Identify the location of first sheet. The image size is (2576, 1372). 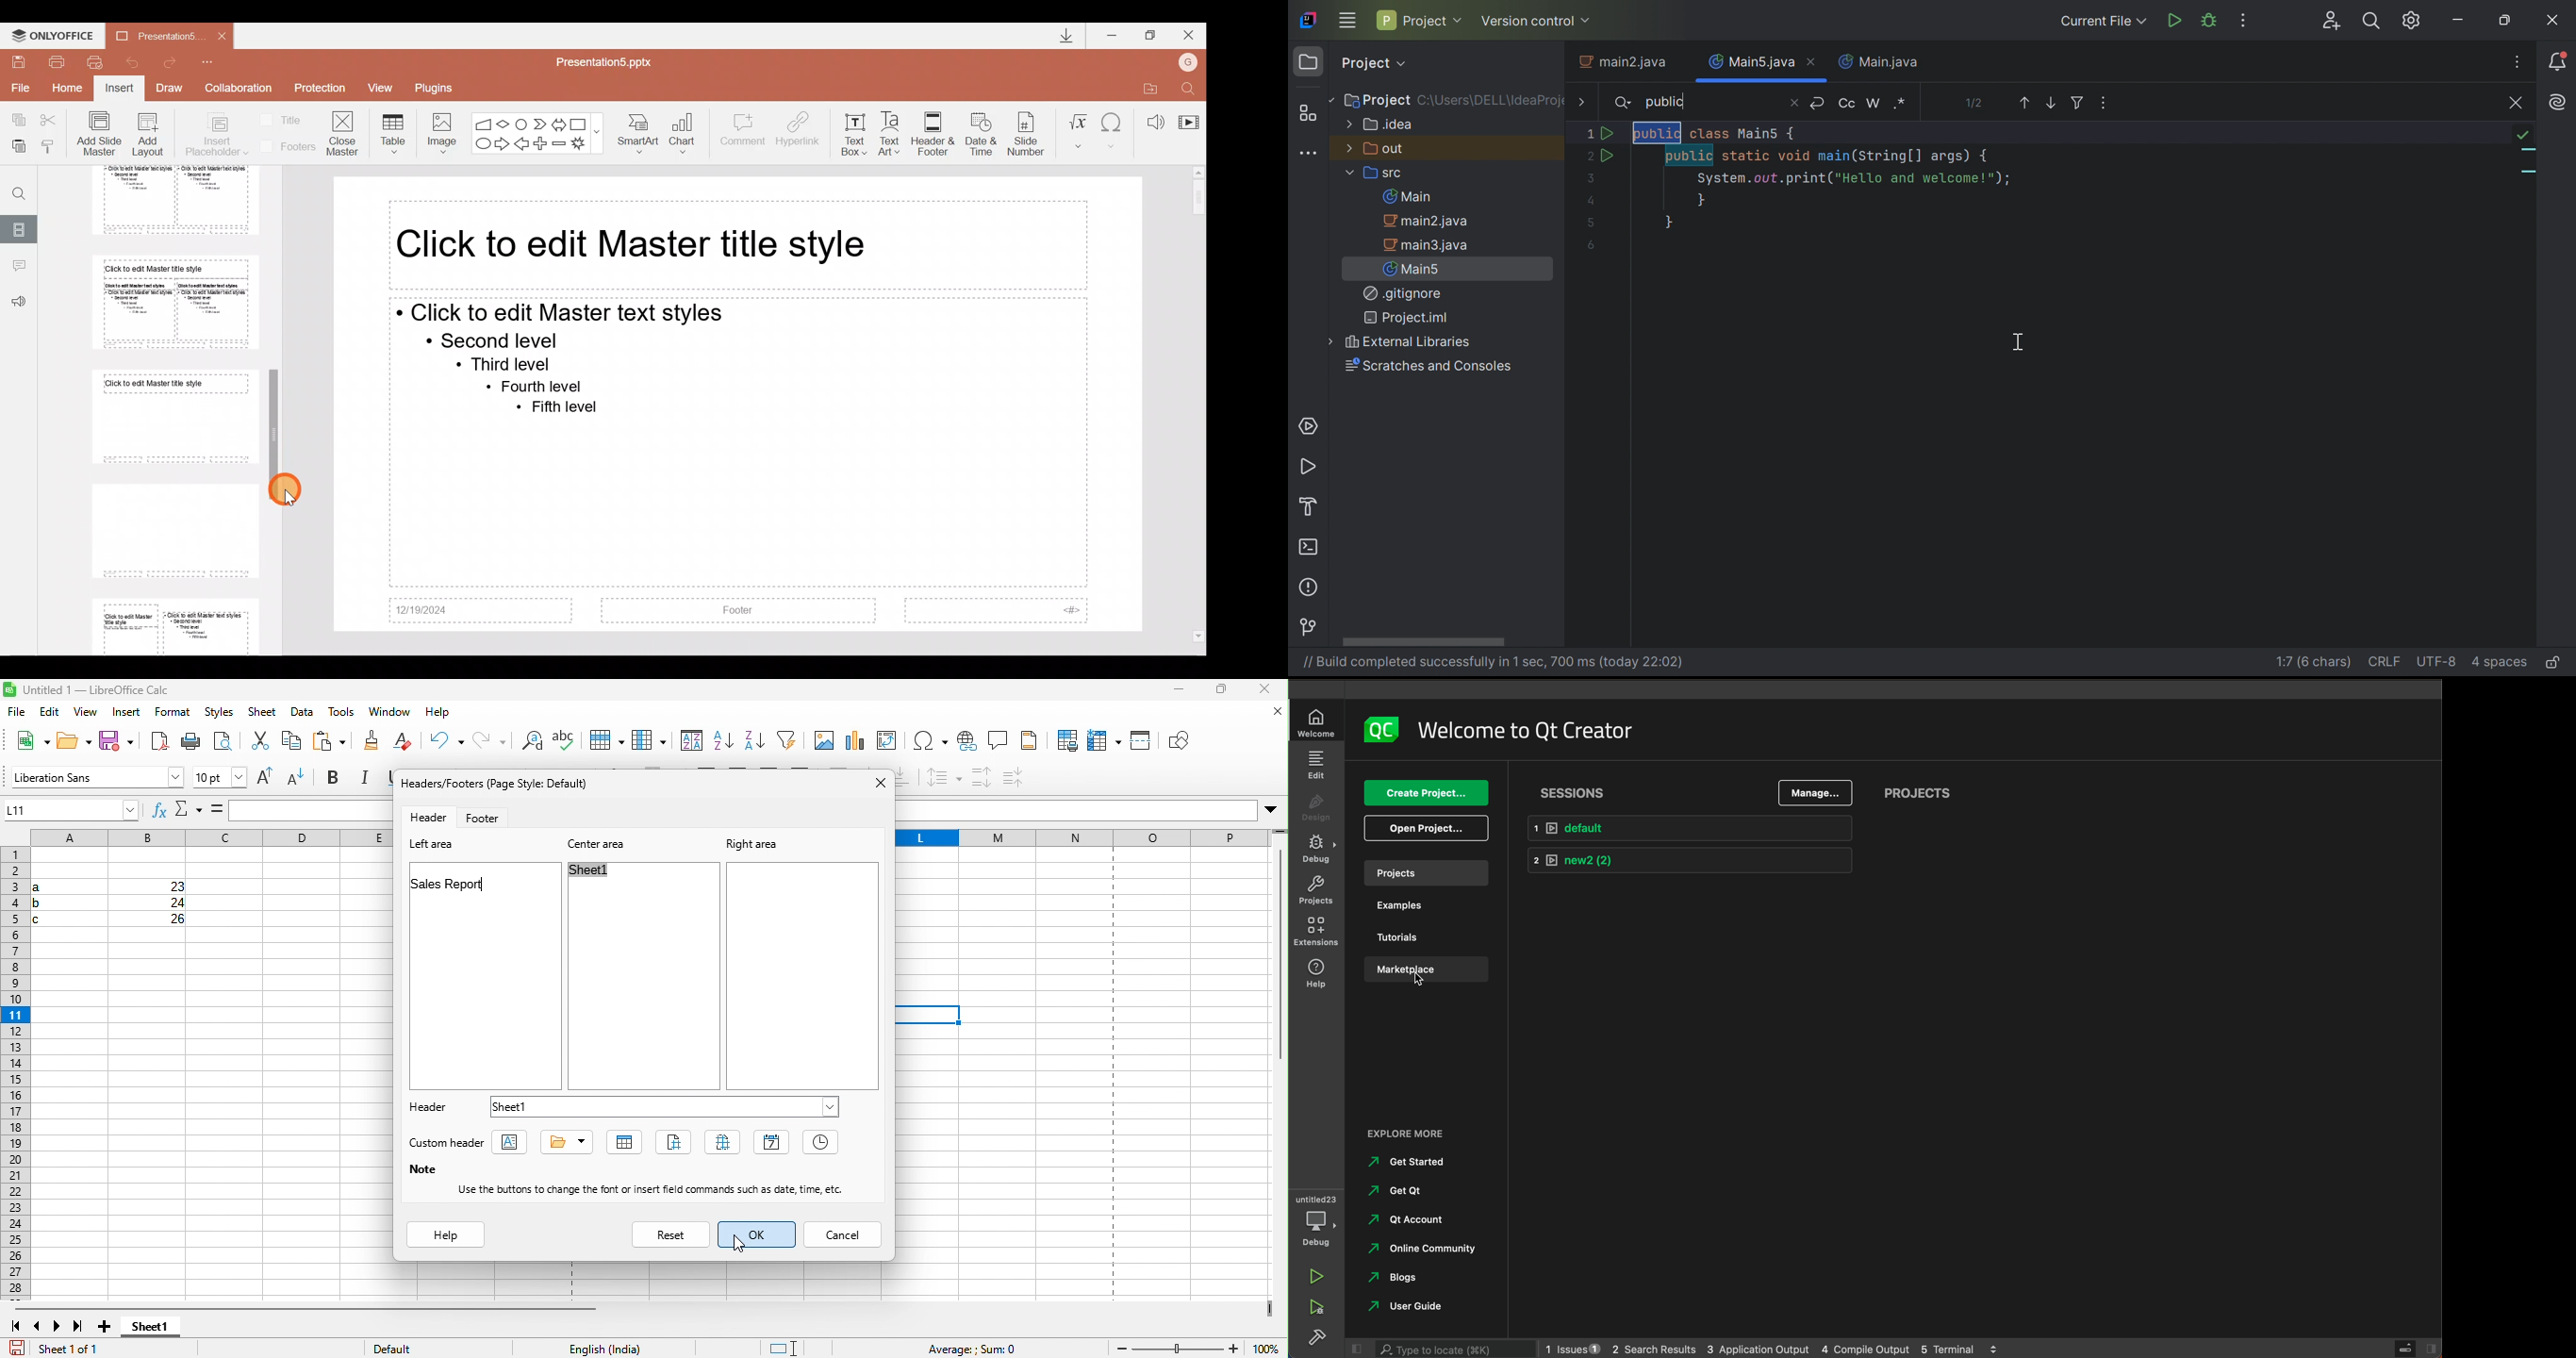
(14, 1323).